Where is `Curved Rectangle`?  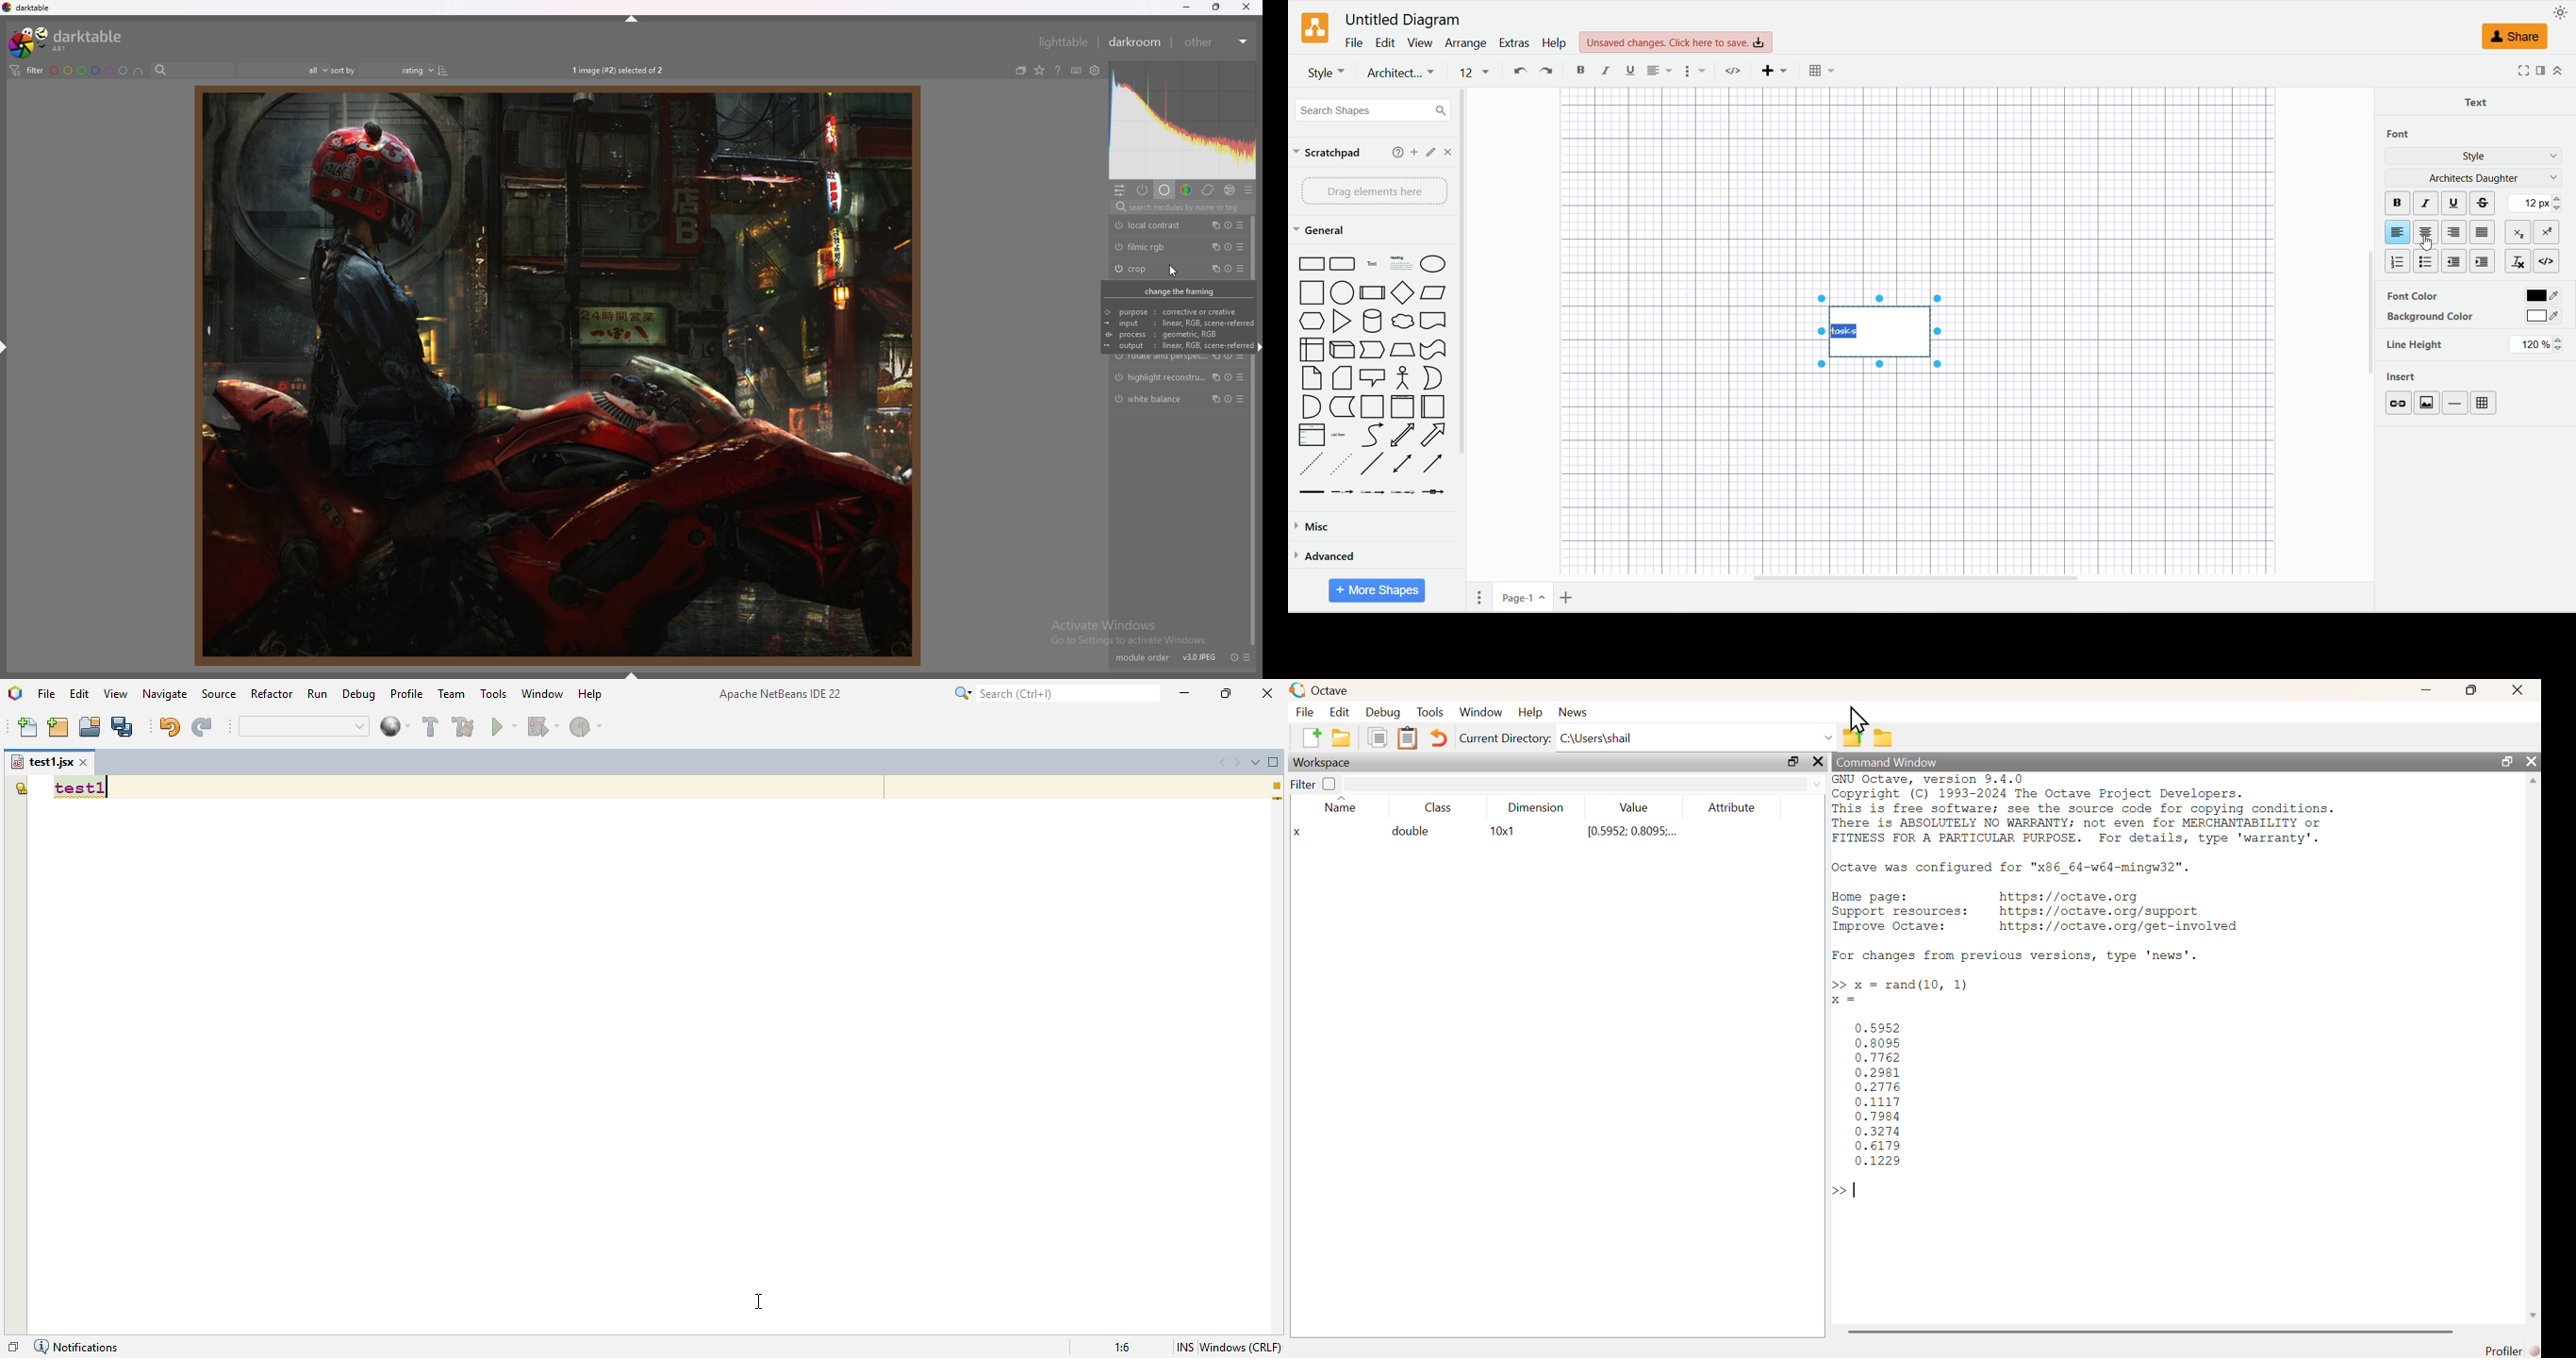 Curved Rectangle is located at coordinates (1344, 264).